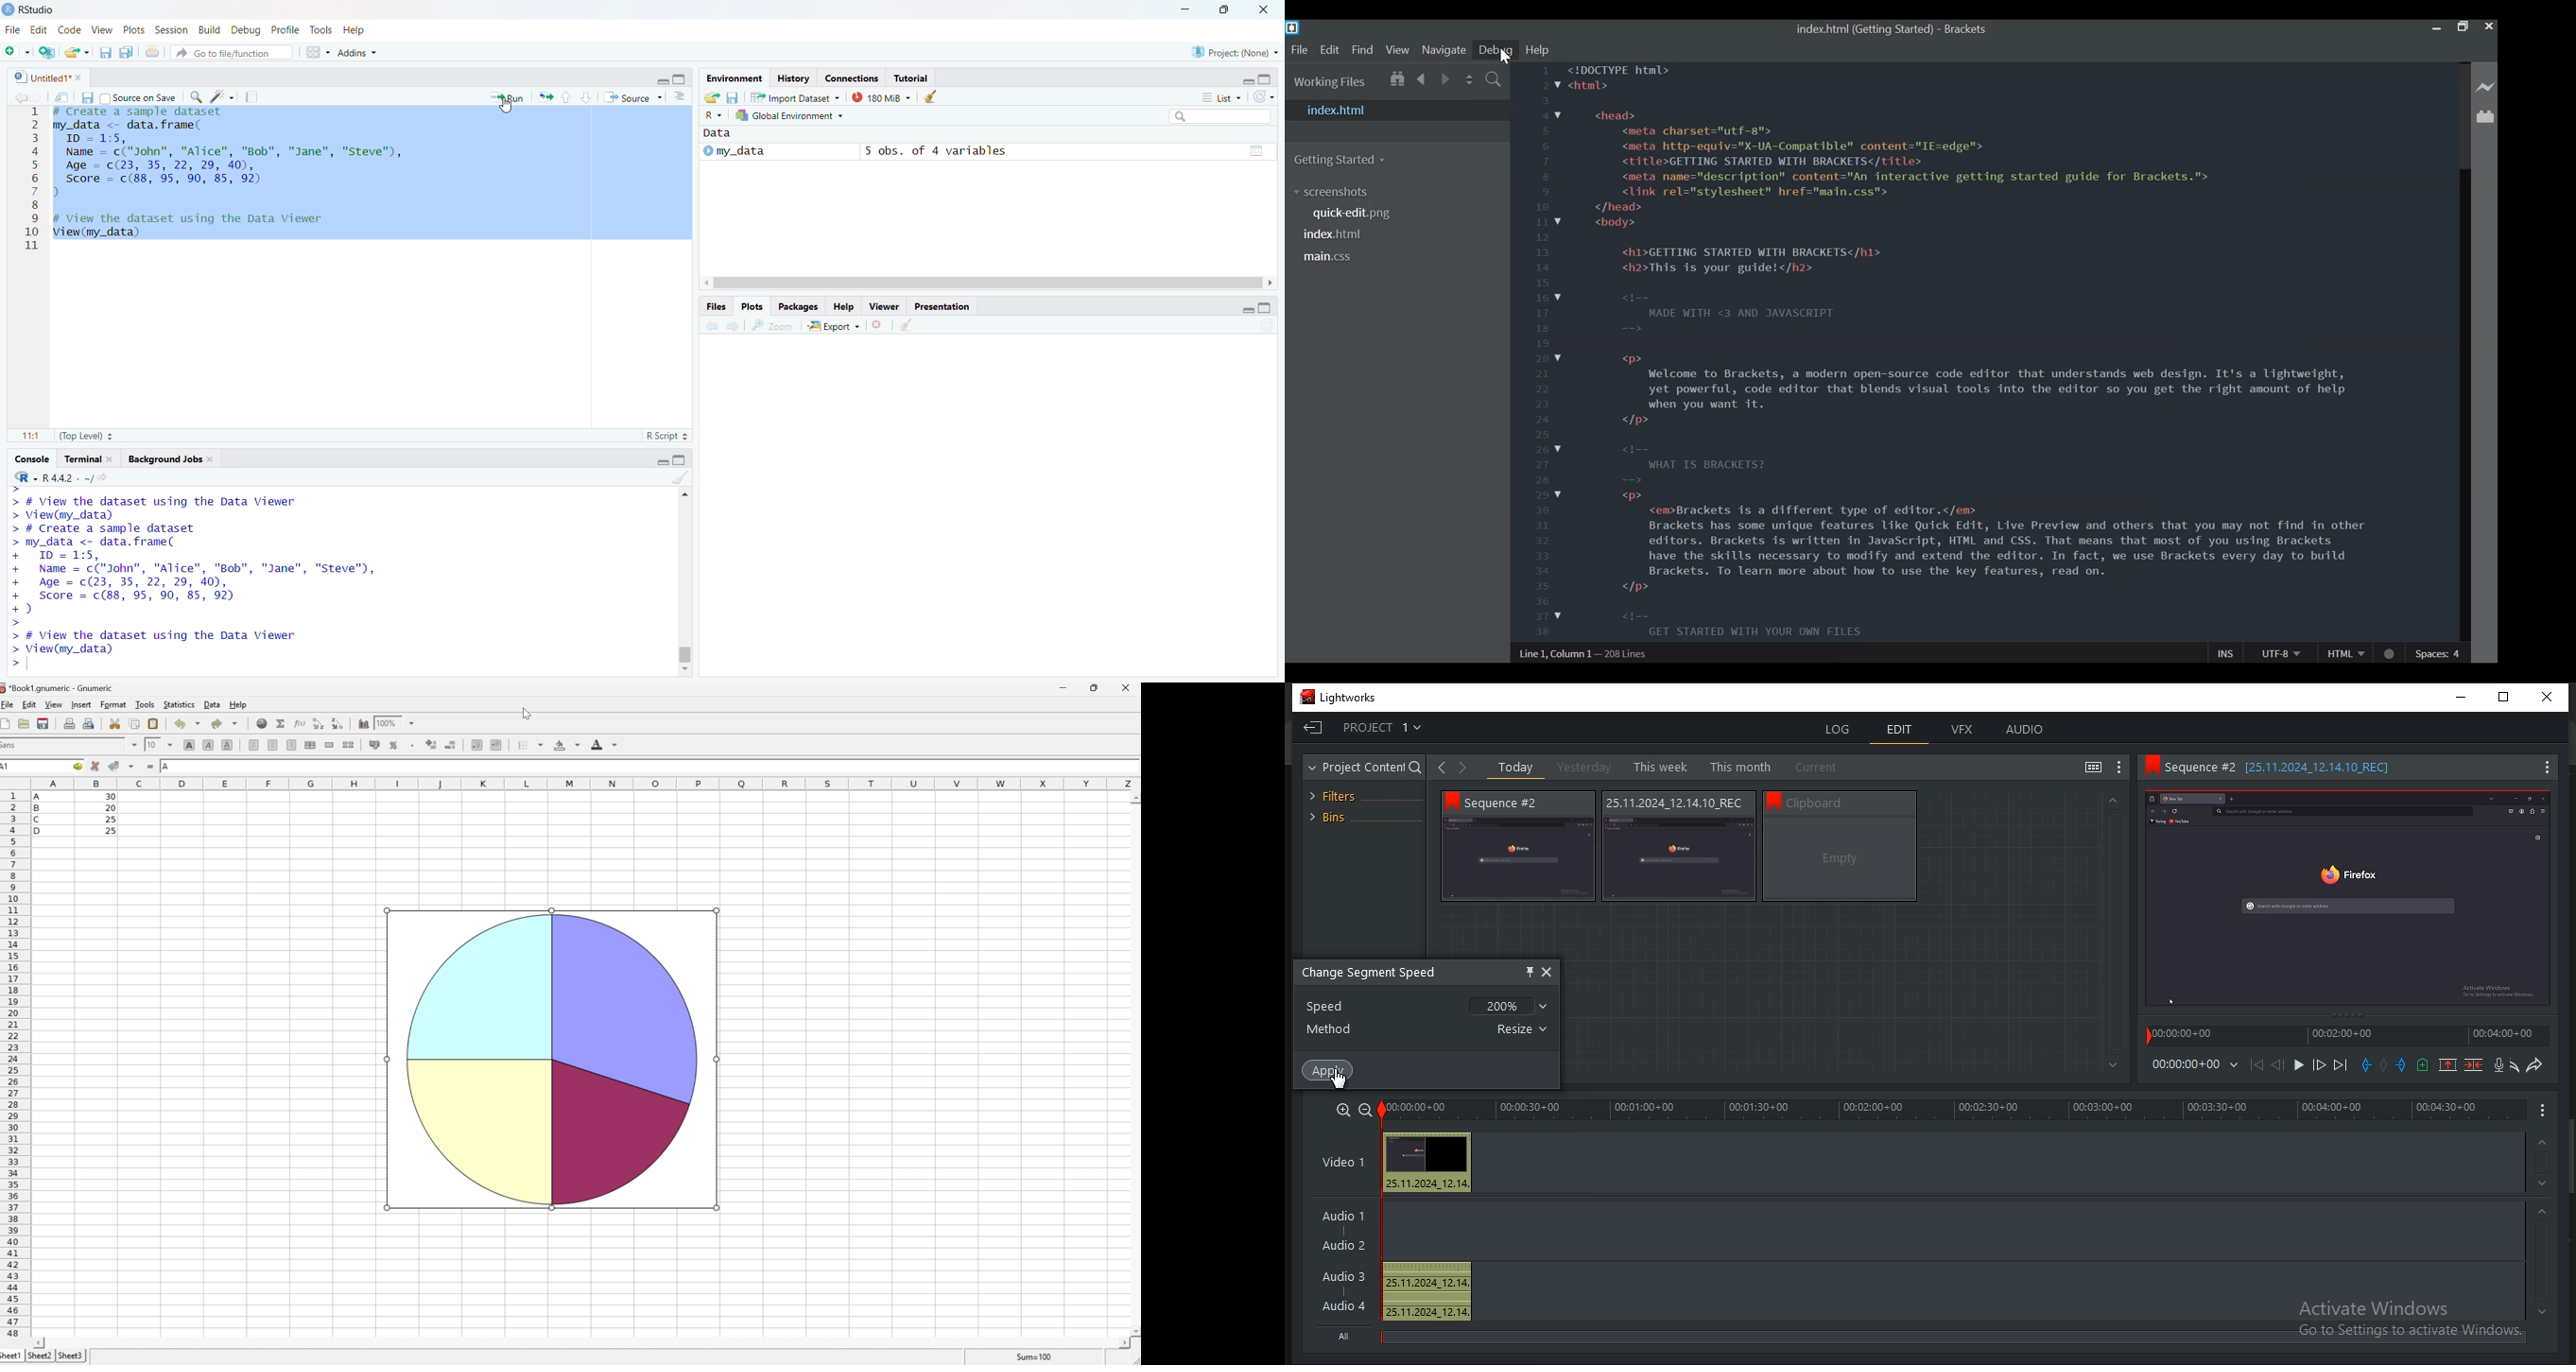 The image size is (2576, 1372). I want to click on UTF-8, so click(2279, 652).